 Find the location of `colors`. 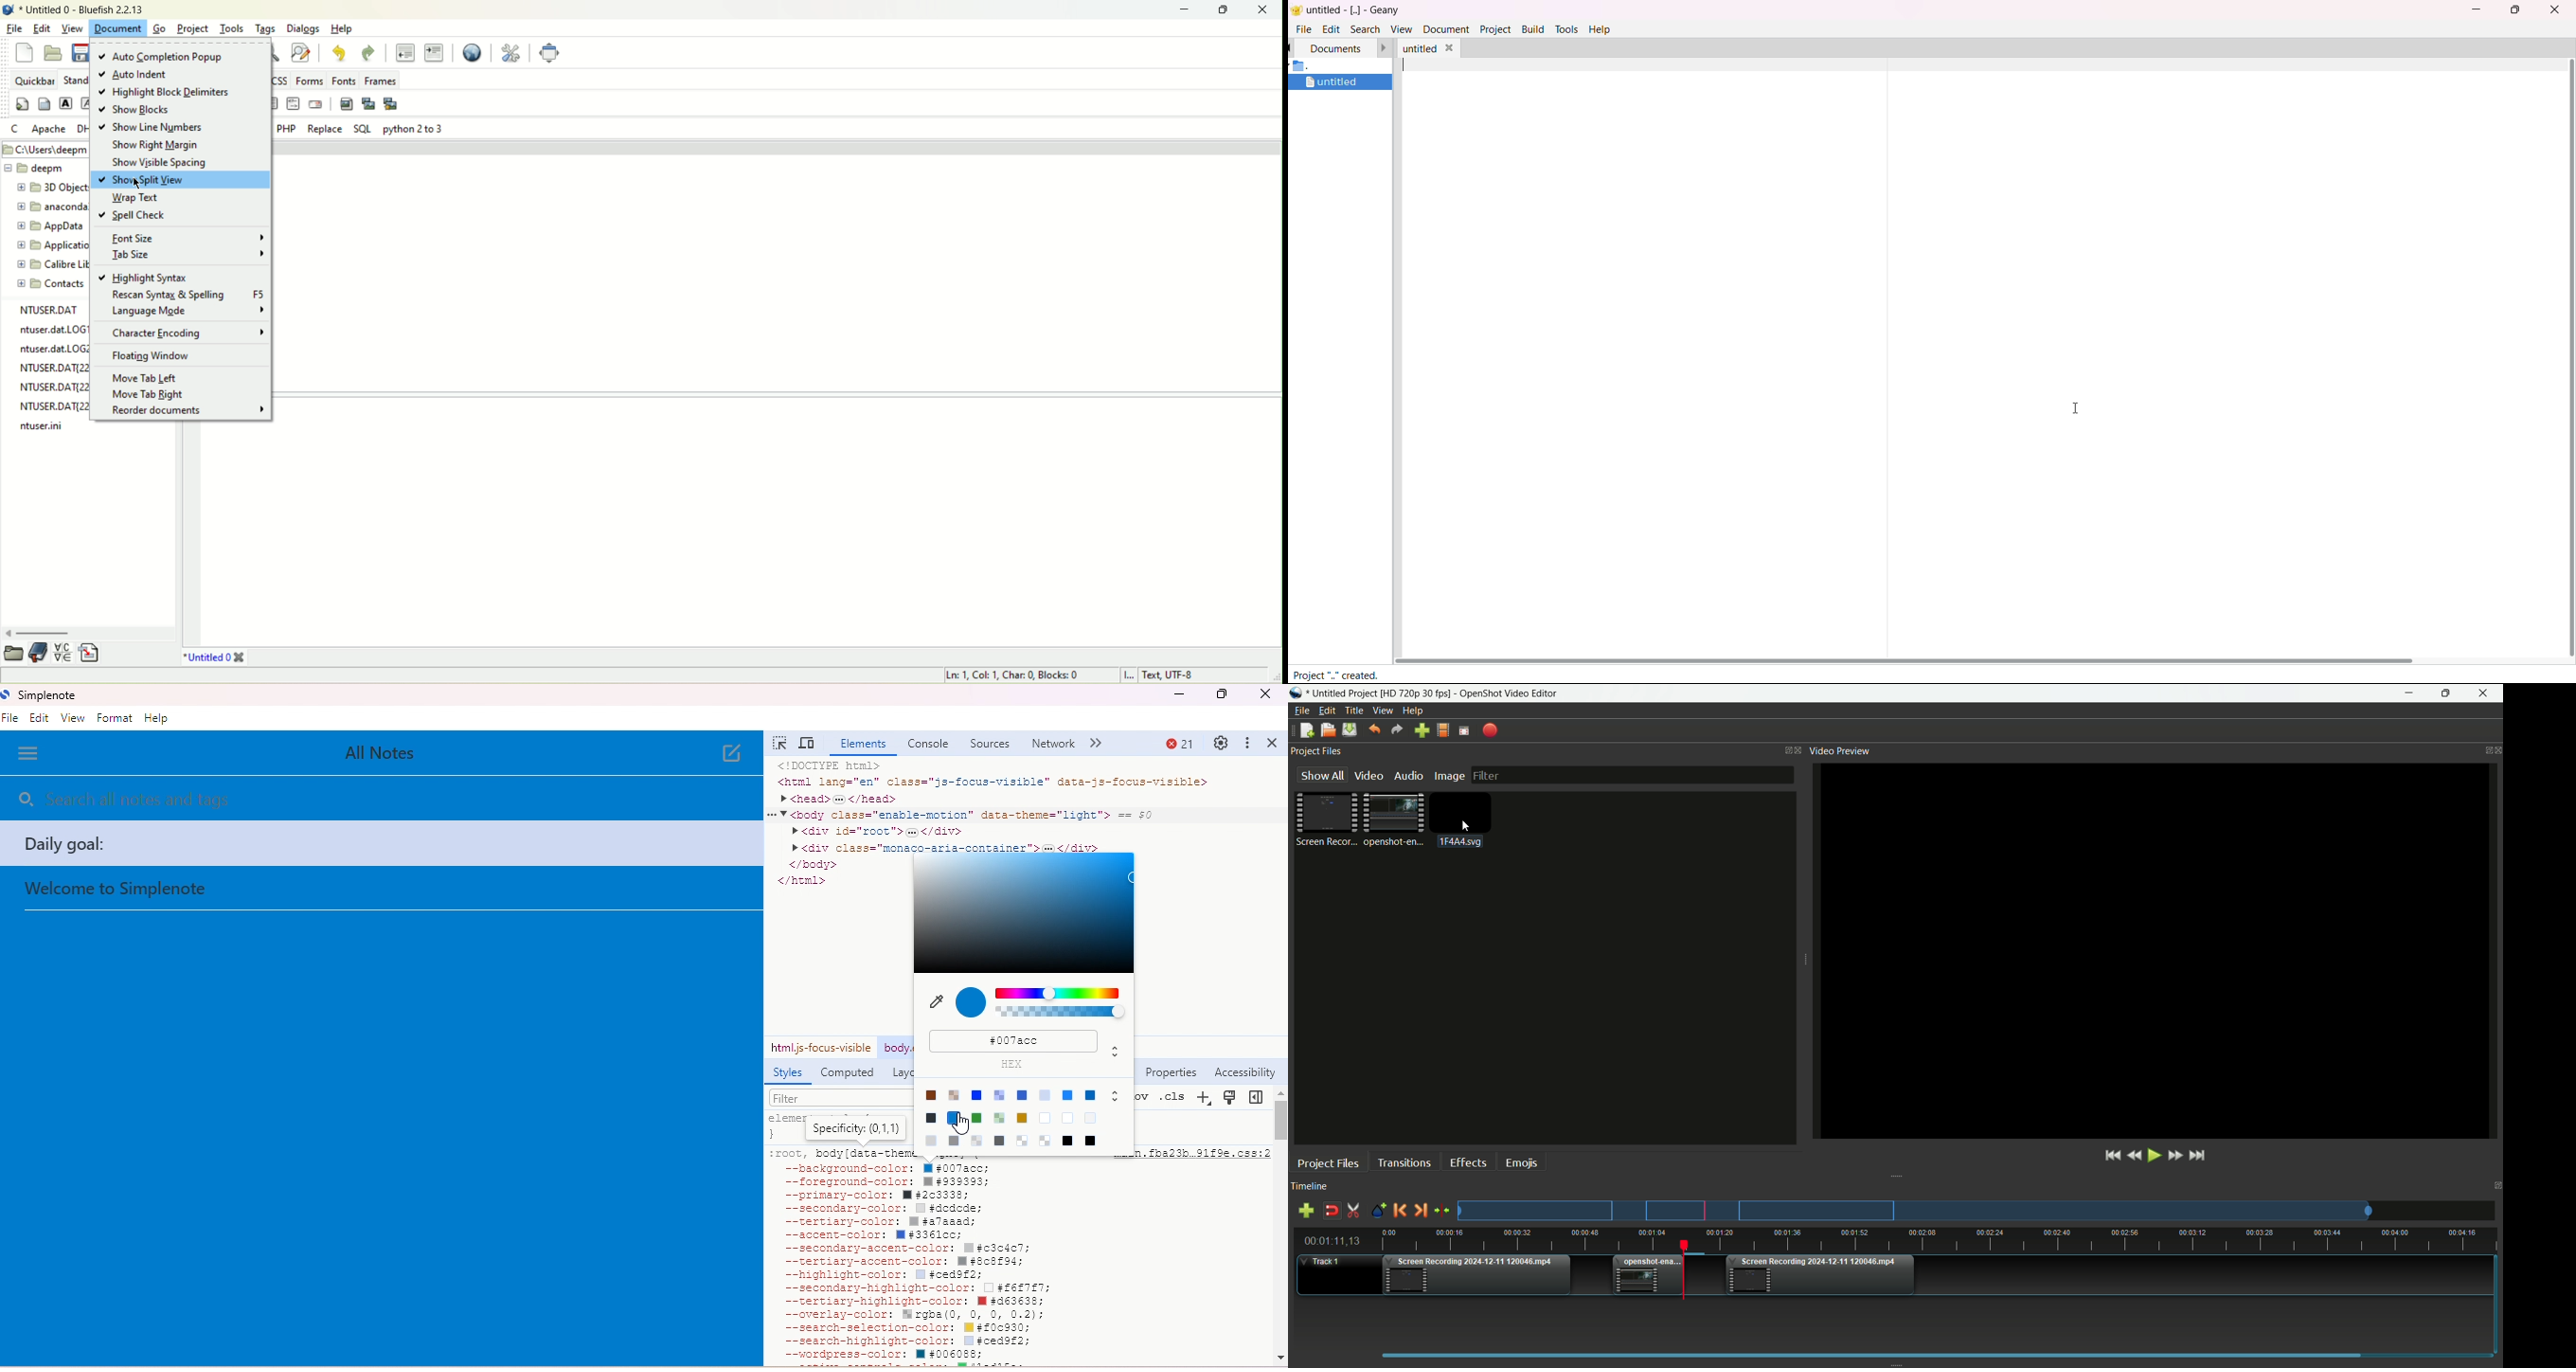

colors is located at coordinates (1063, 1007).